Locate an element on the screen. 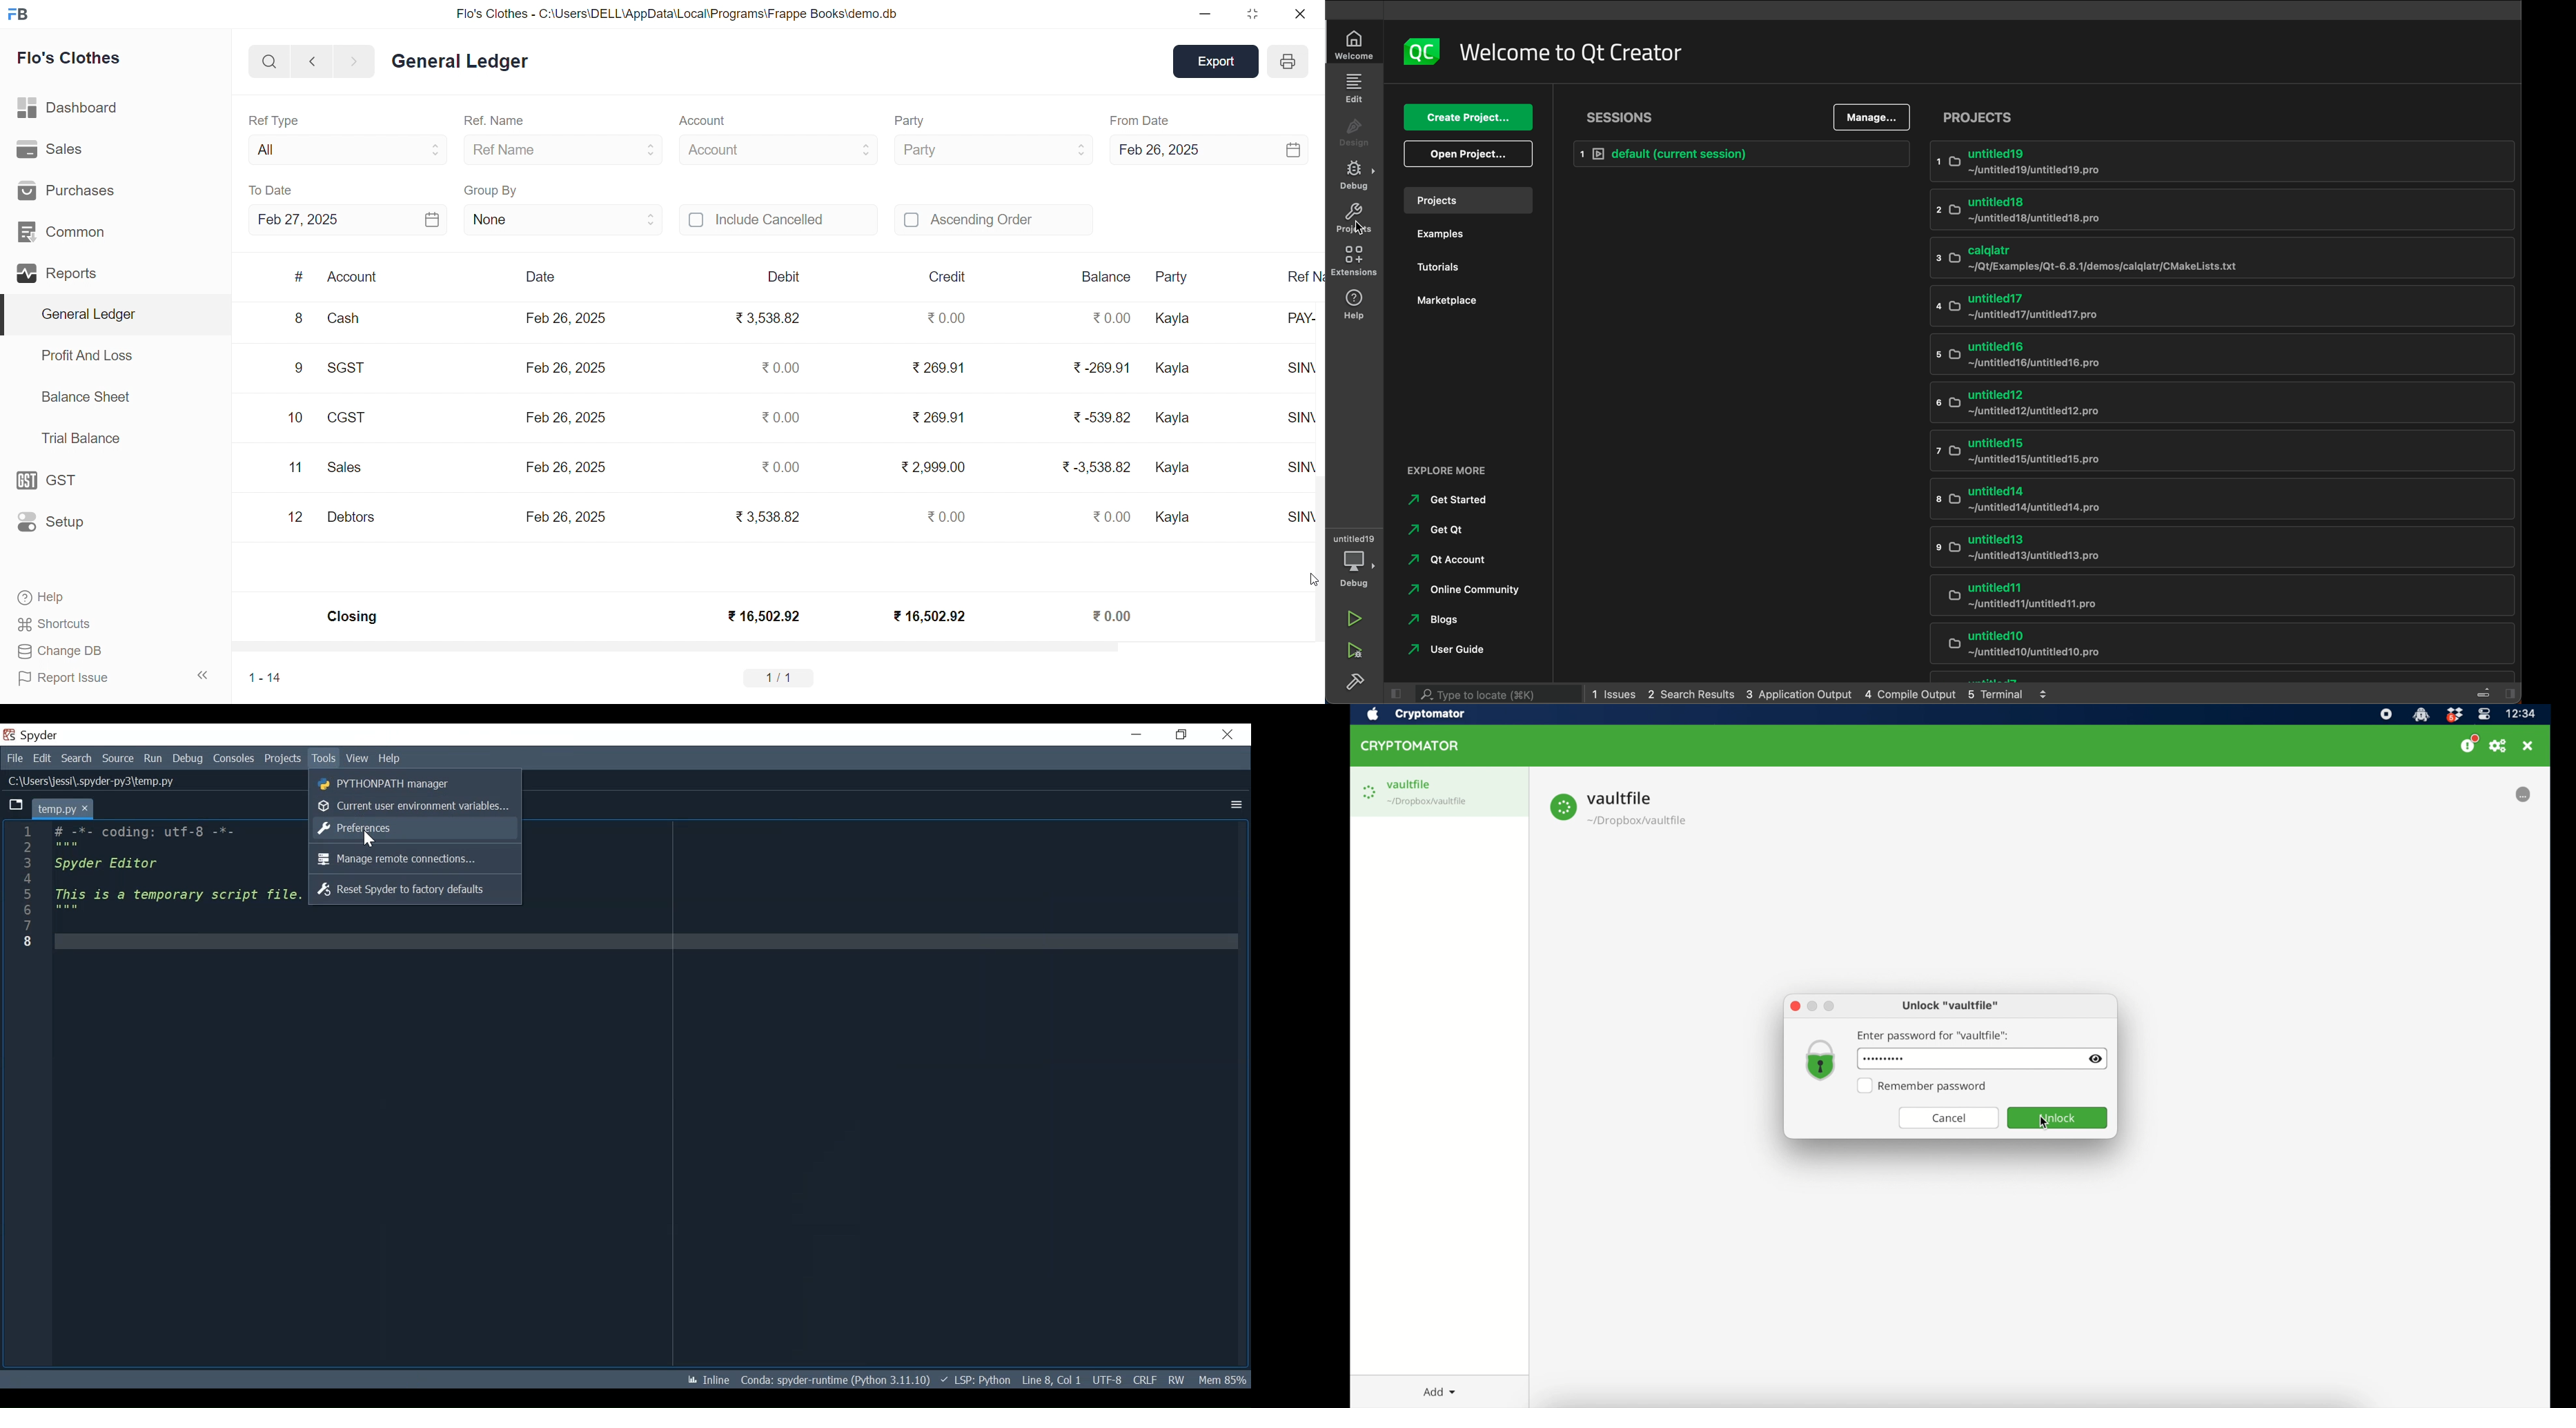 The height and width of the screenshot is (1428, 2576). Feb 26, 2025 is located at coordinates (566, 317).